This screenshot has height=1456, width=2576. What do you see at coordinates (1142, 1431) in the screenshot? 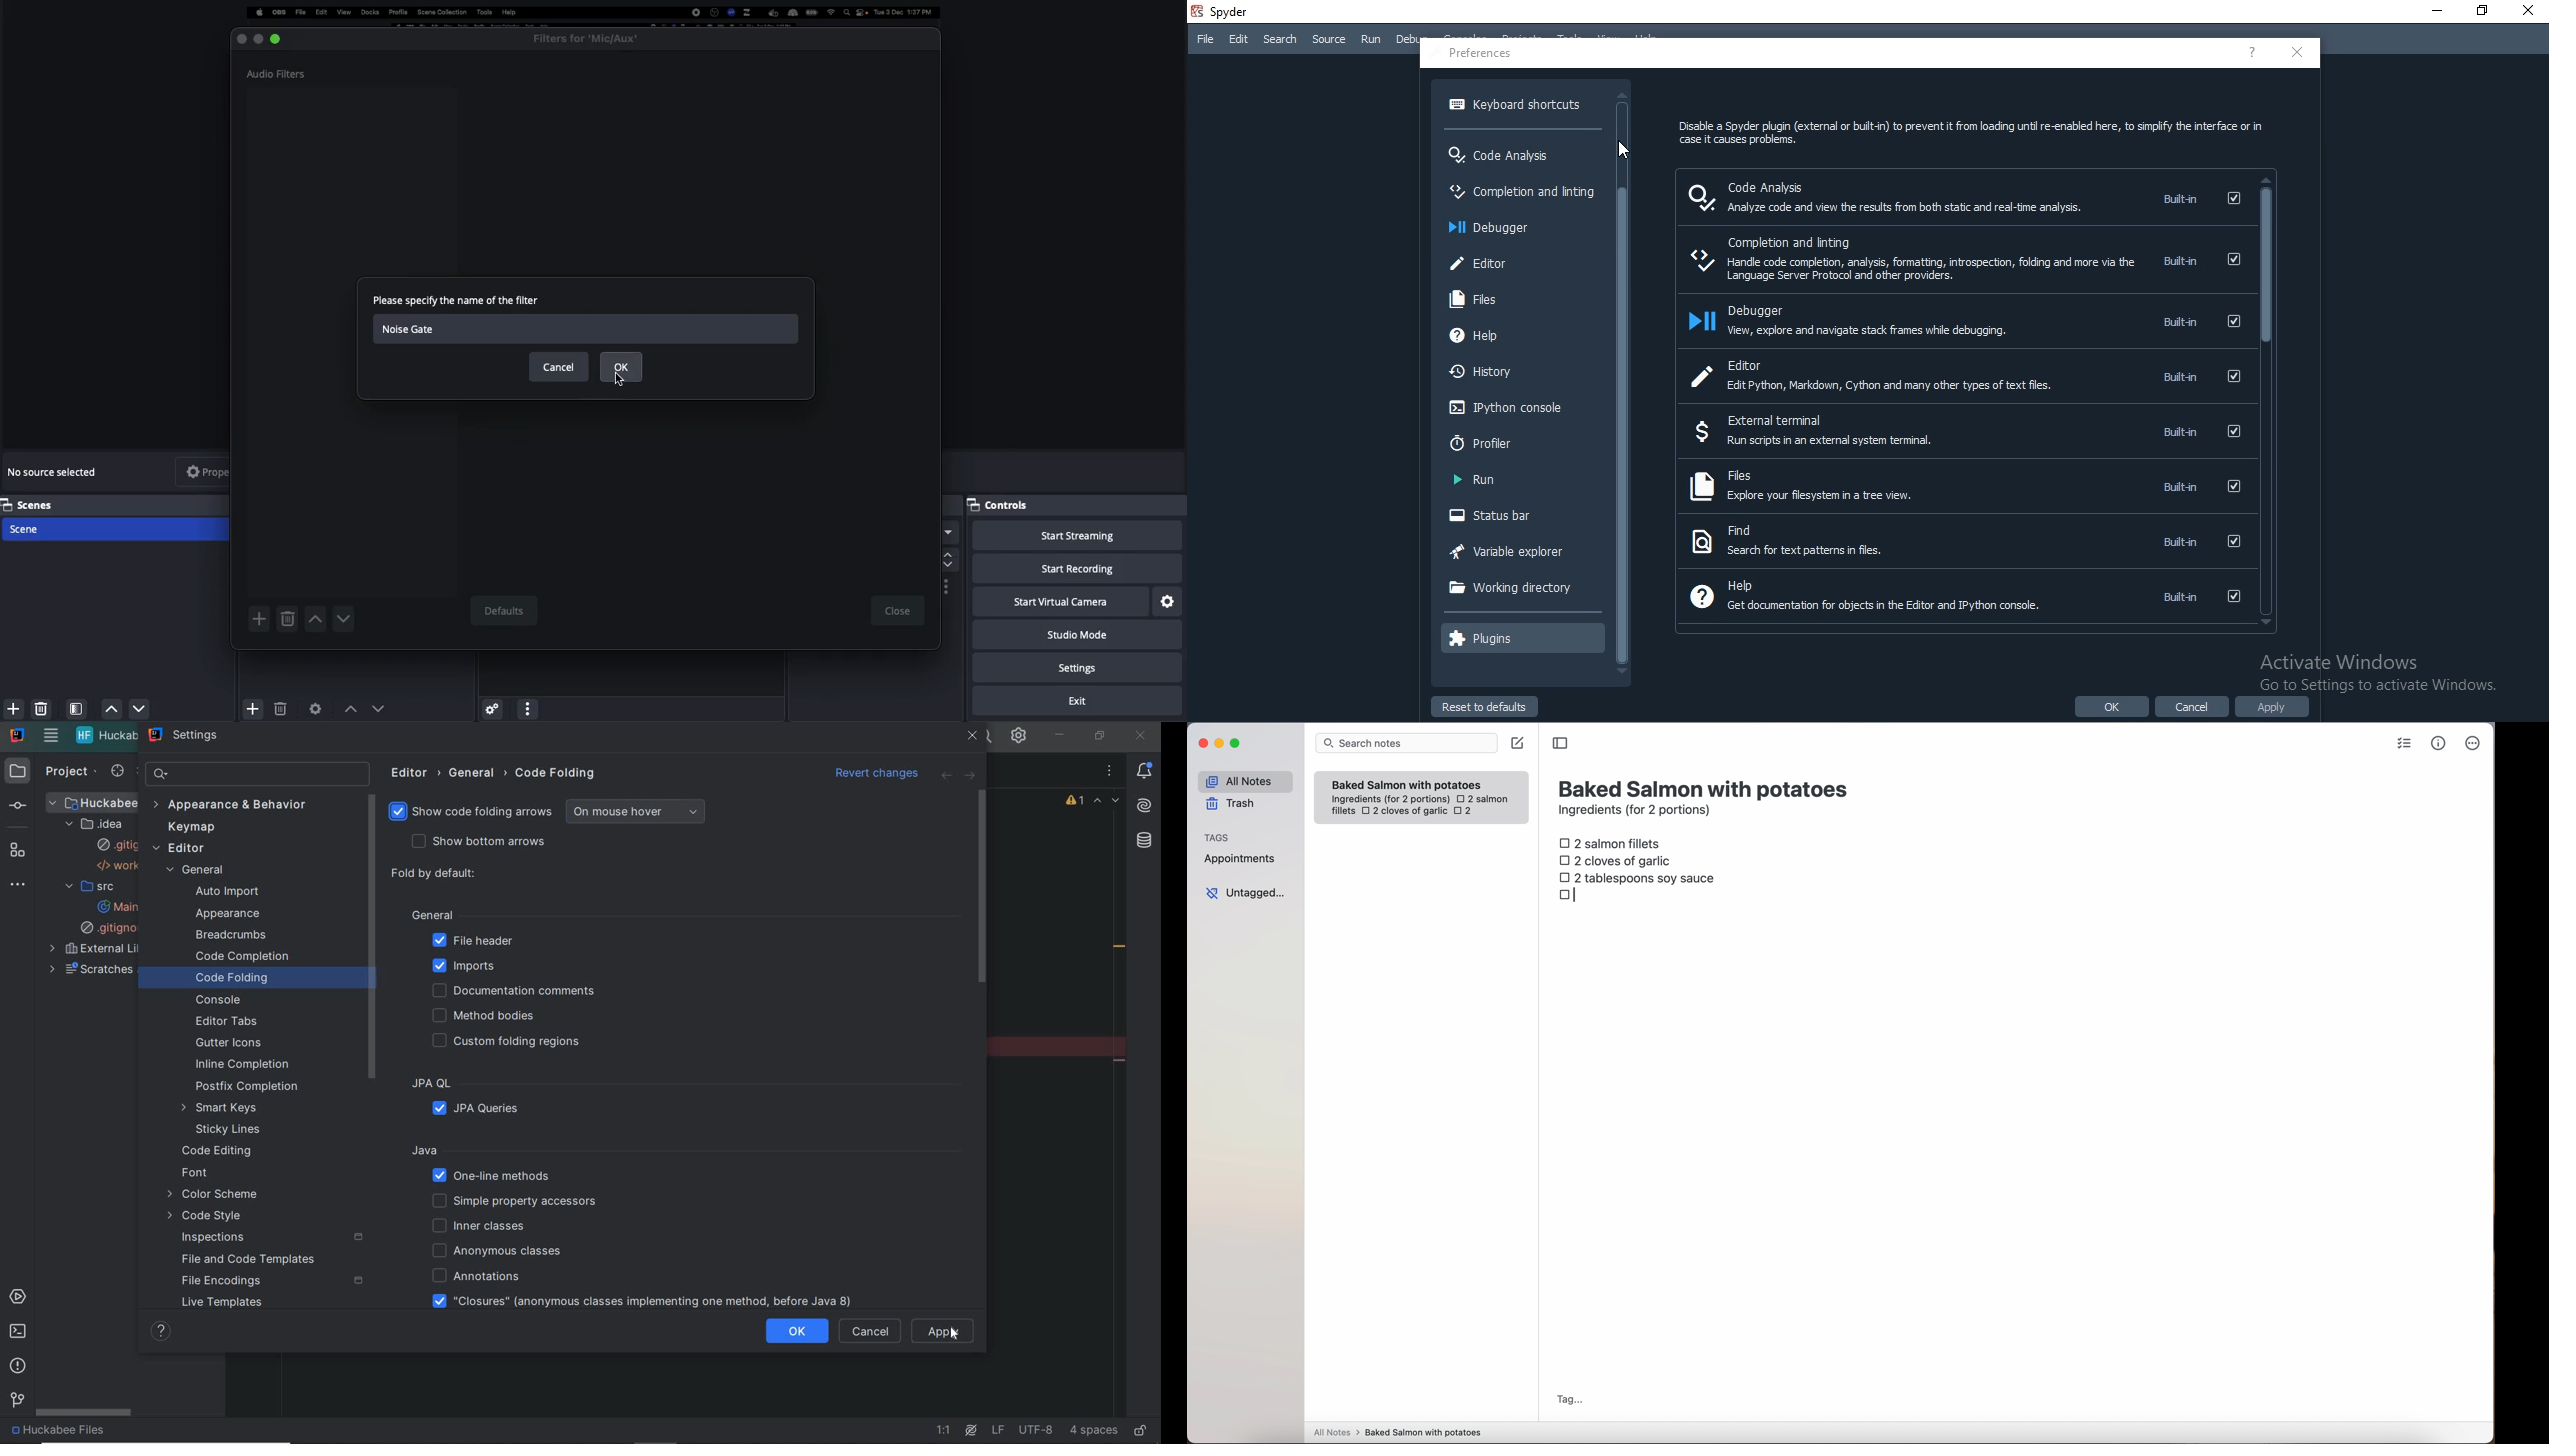
I see `make file ready only` at bounding box center [1142, 1431].